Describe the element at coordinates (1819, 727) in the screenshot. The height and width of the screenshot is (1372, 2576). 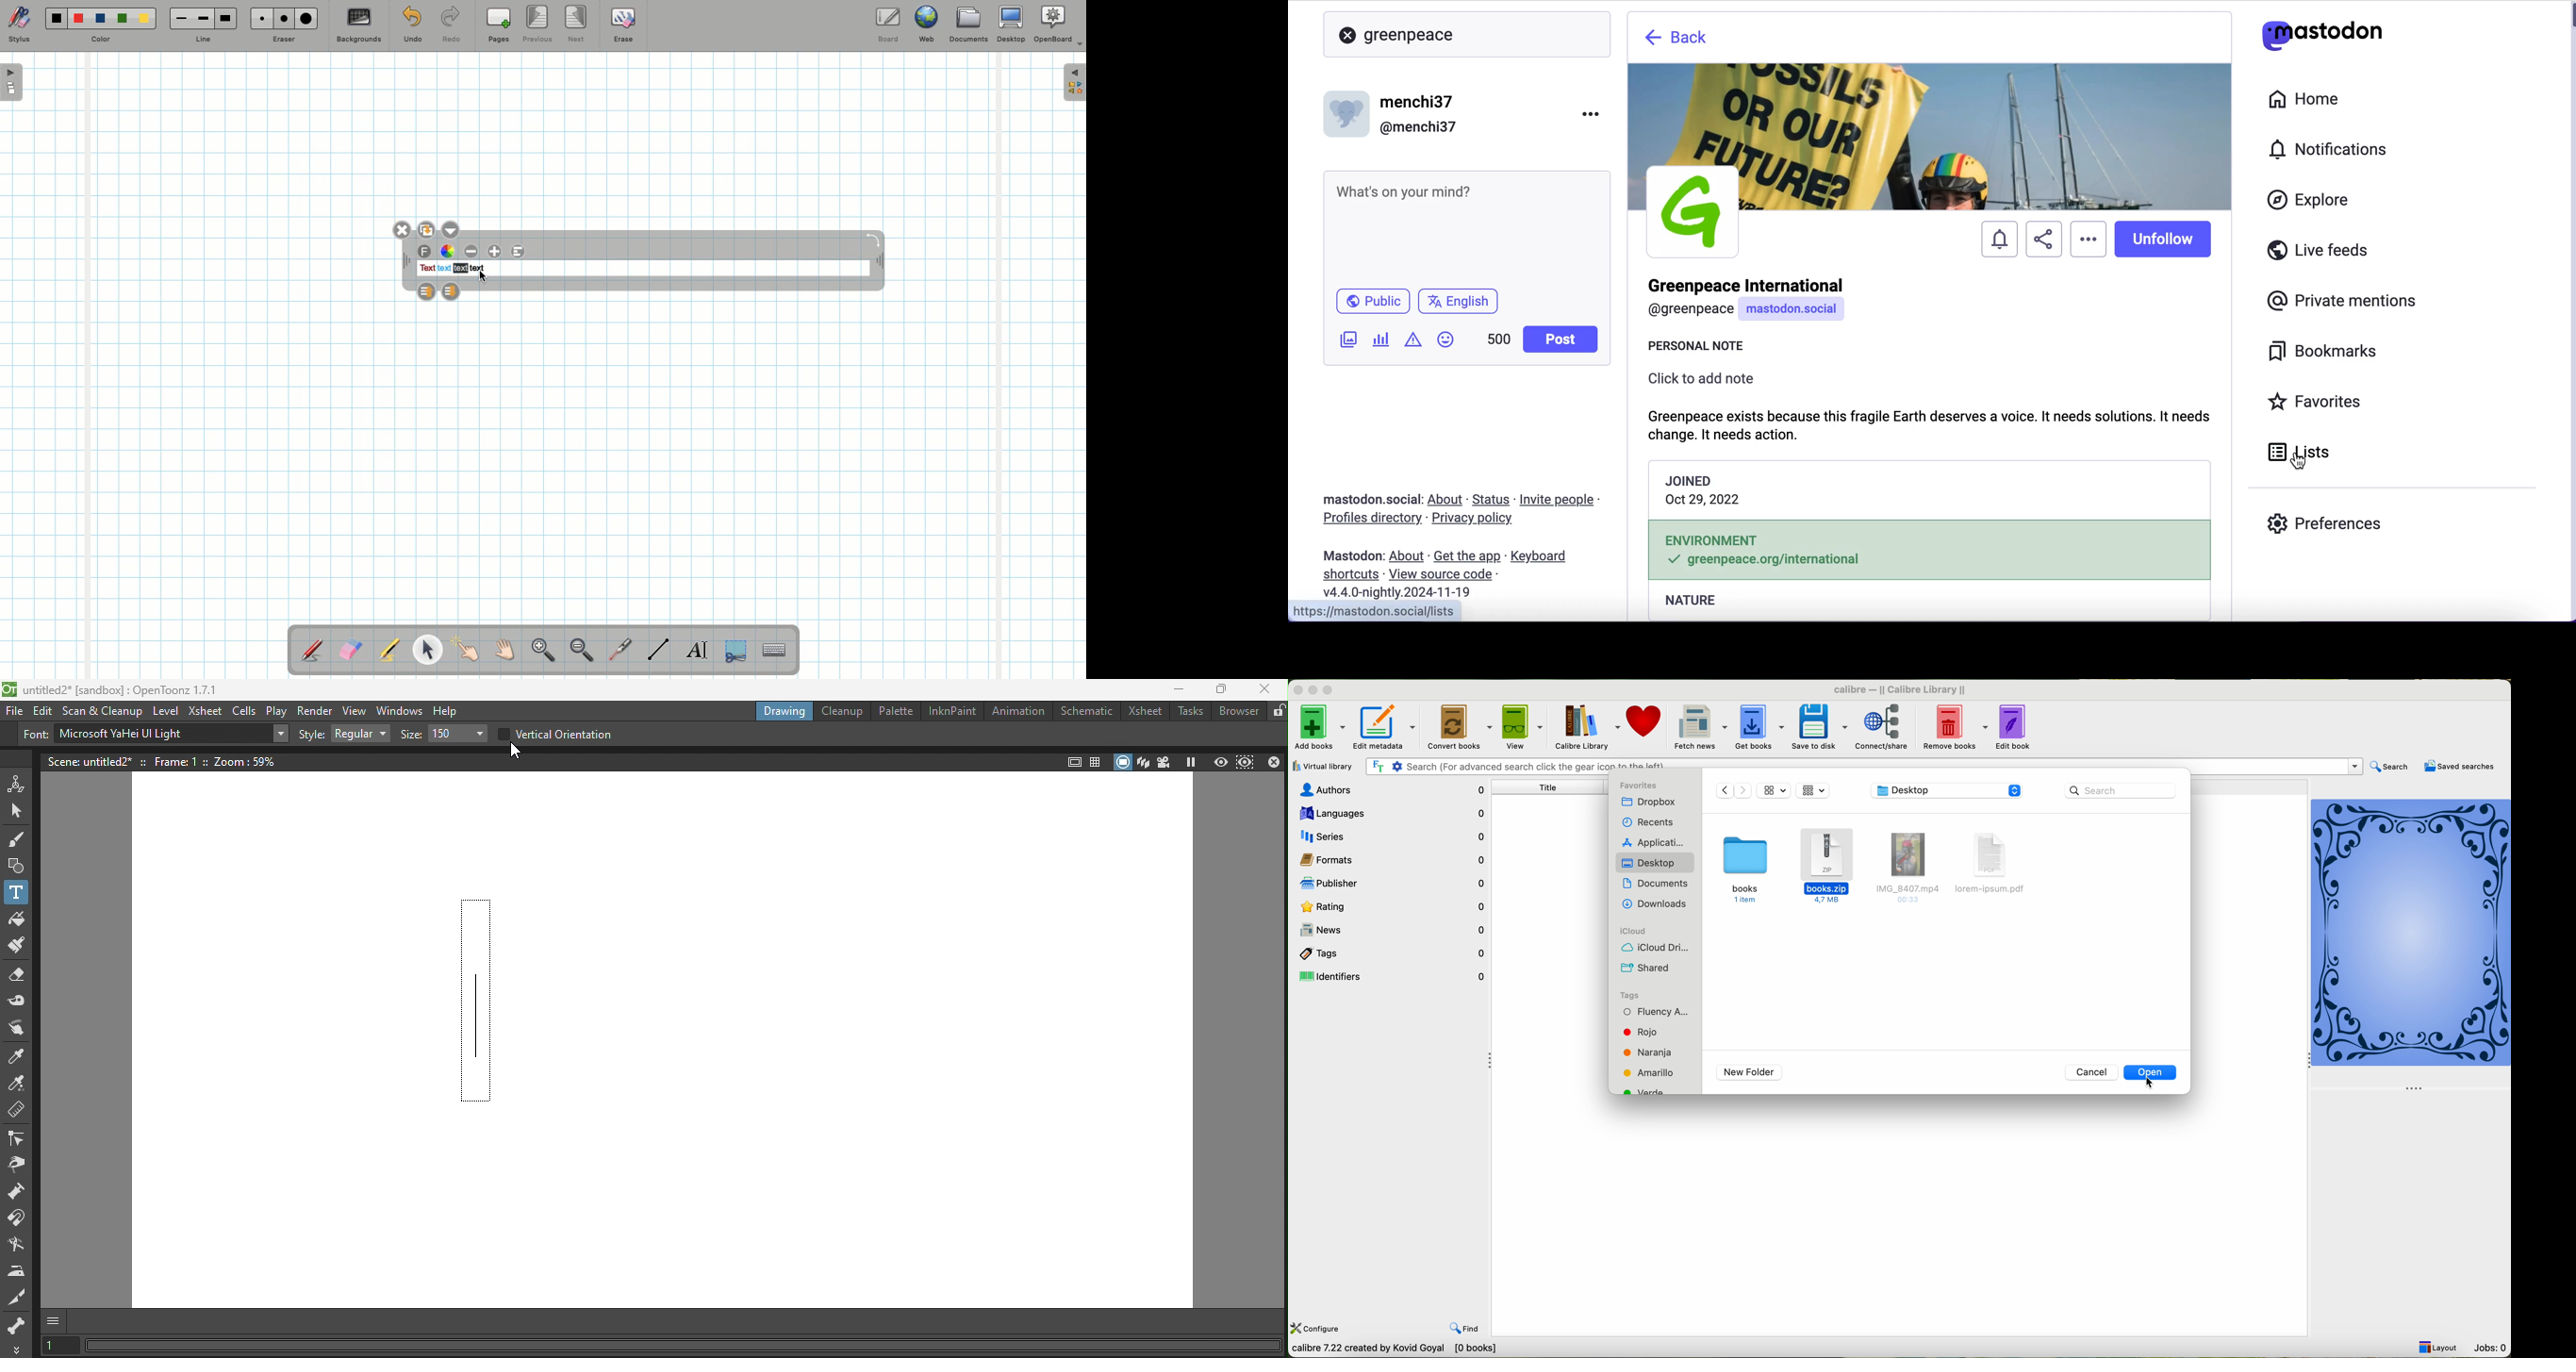
I see `save to disk` at that location.